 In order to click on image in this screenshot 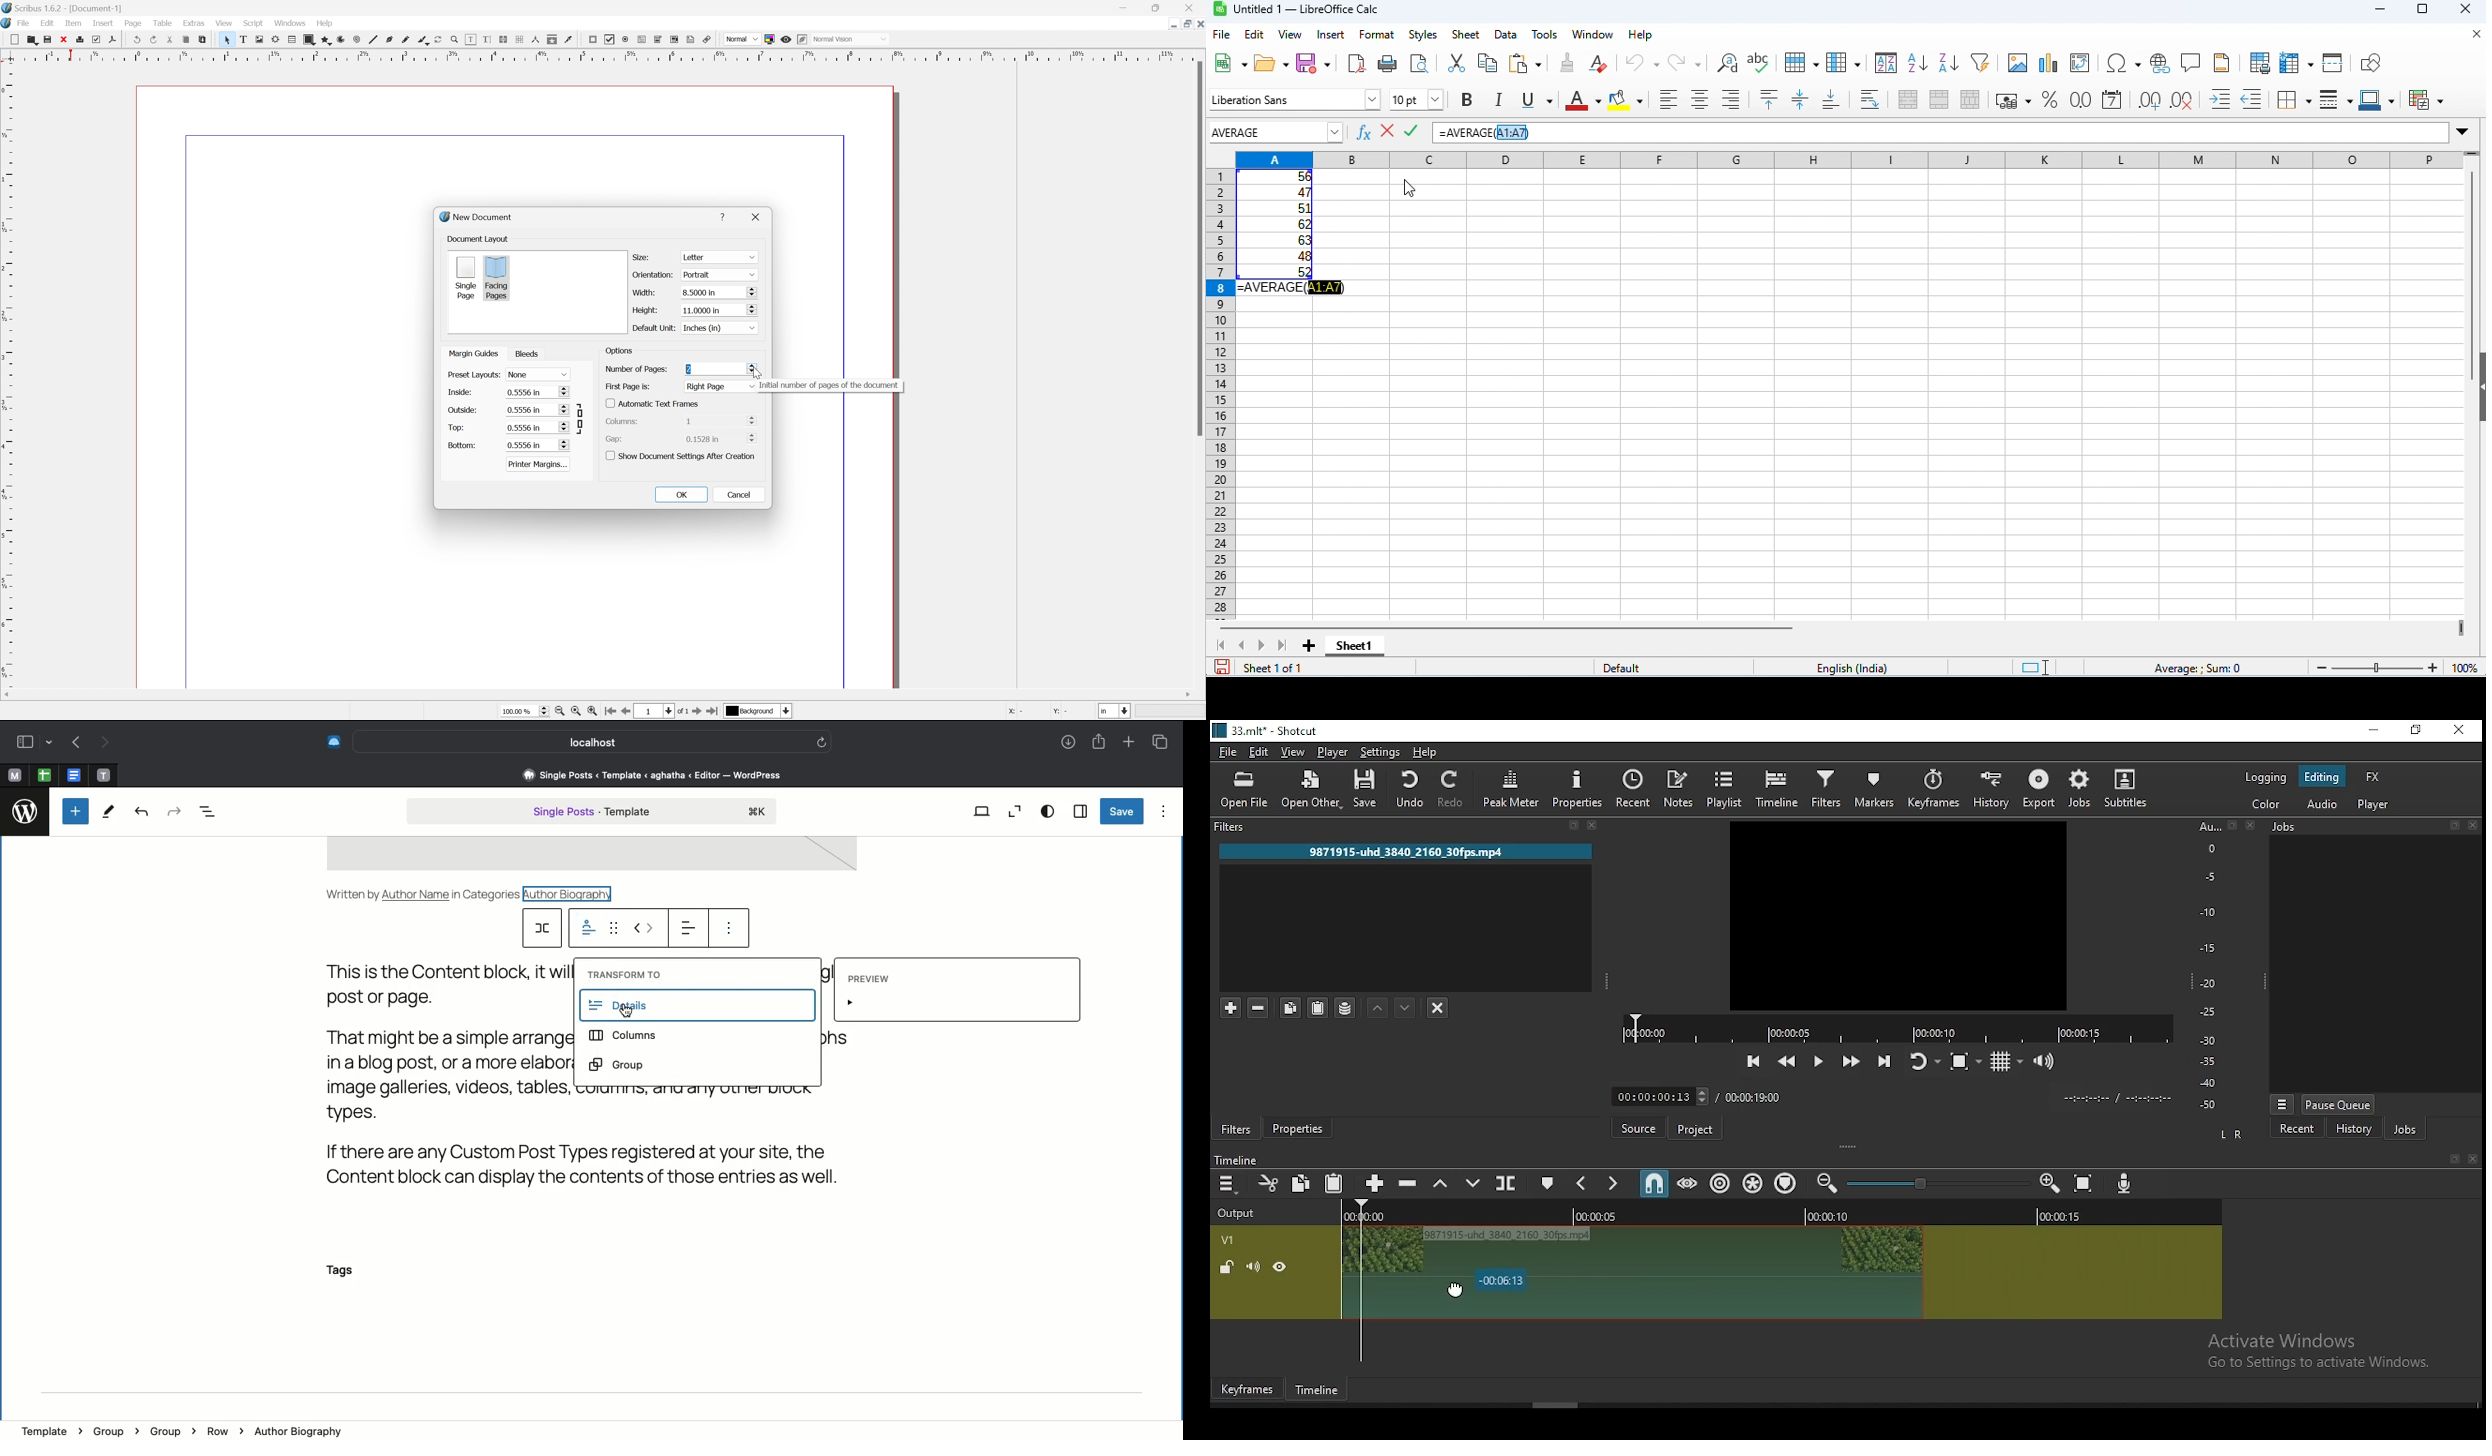, I will do `click(591, 856)`.